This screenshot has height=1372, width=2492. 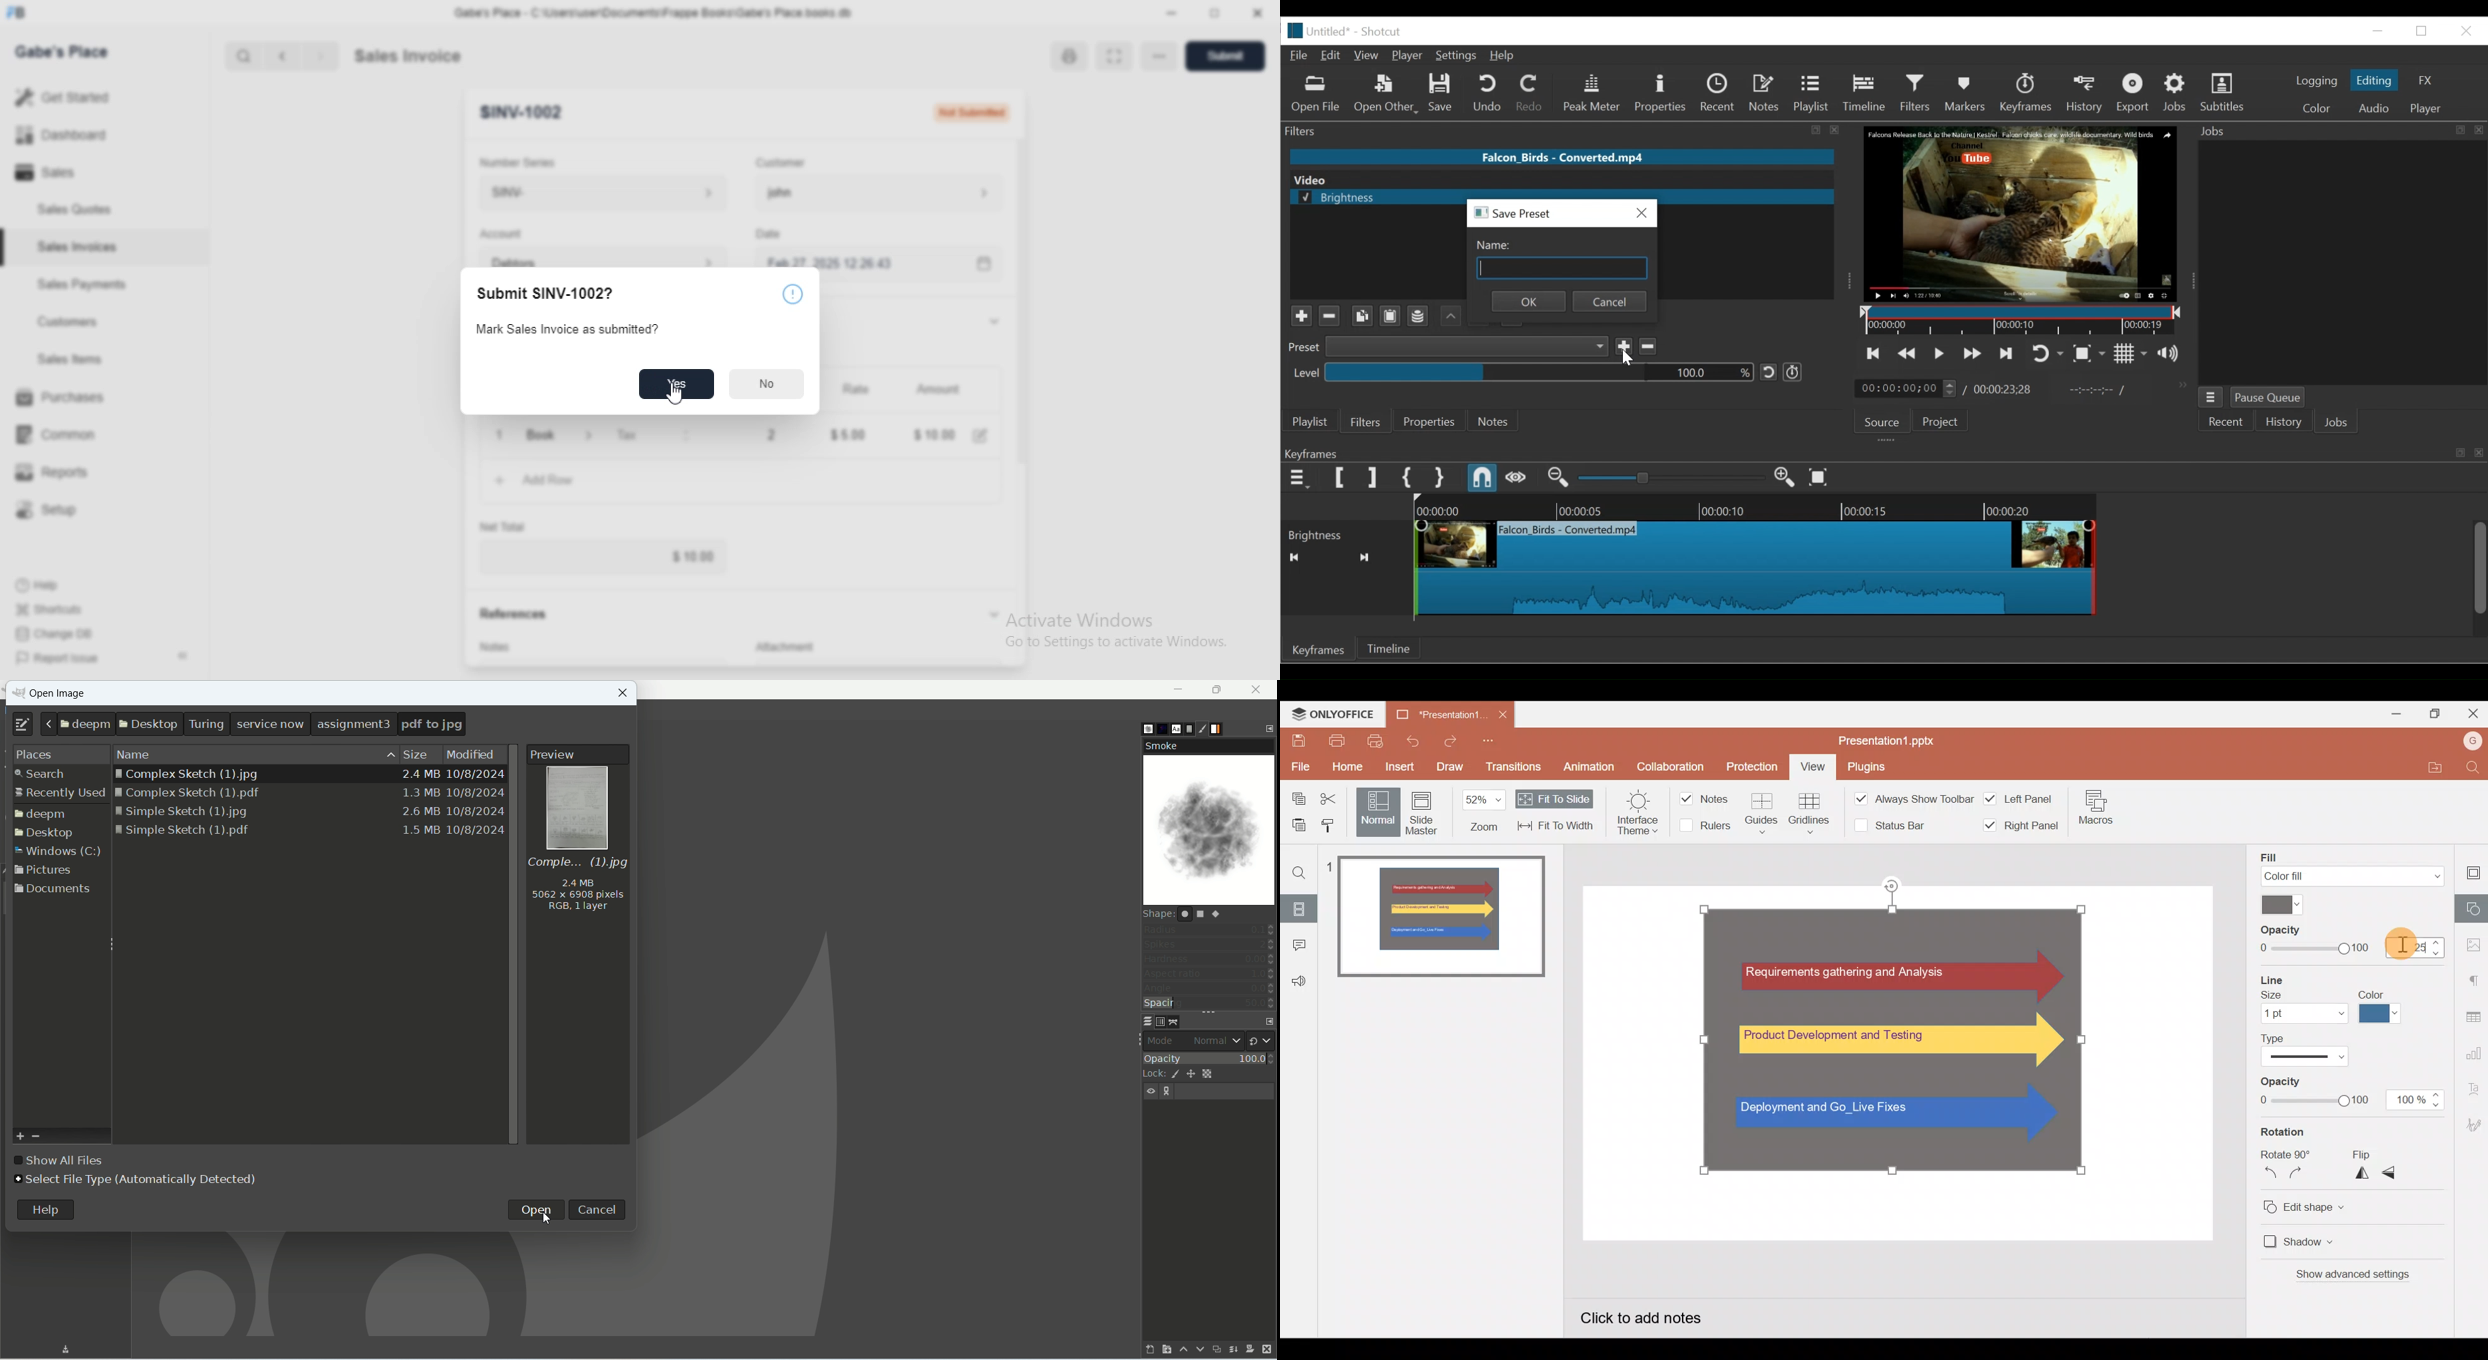 I want to click on gradients, so click(x=1218, y=729).